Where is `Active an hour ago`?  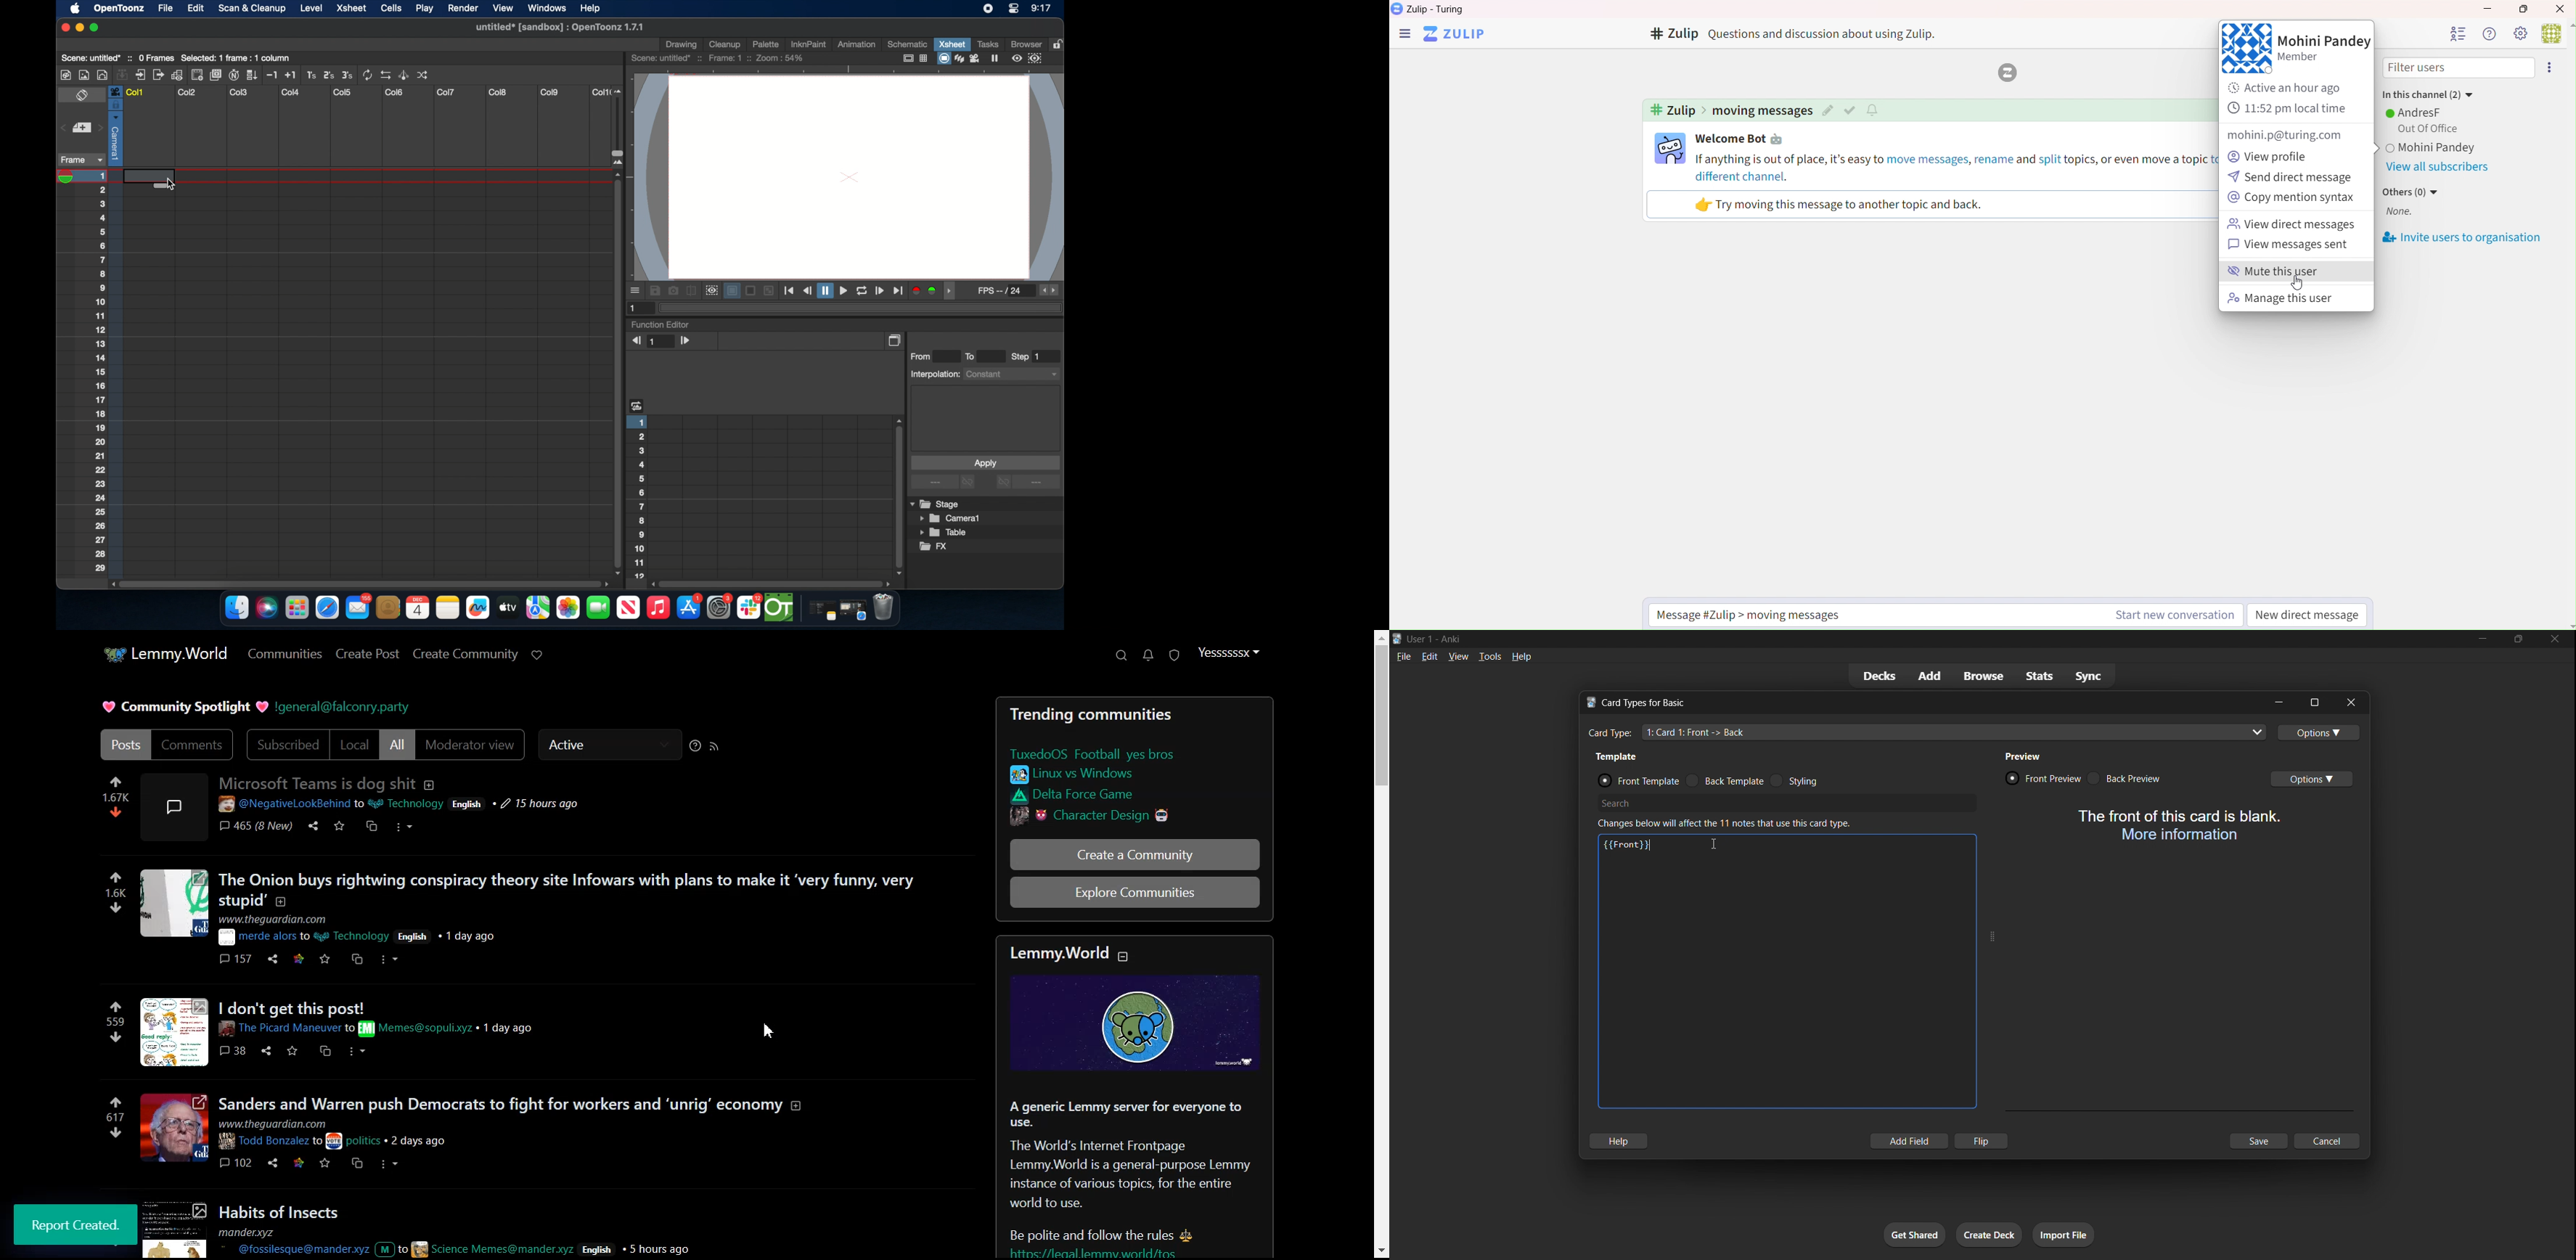
Active an hour ago is located at coordinates (2294, 88).